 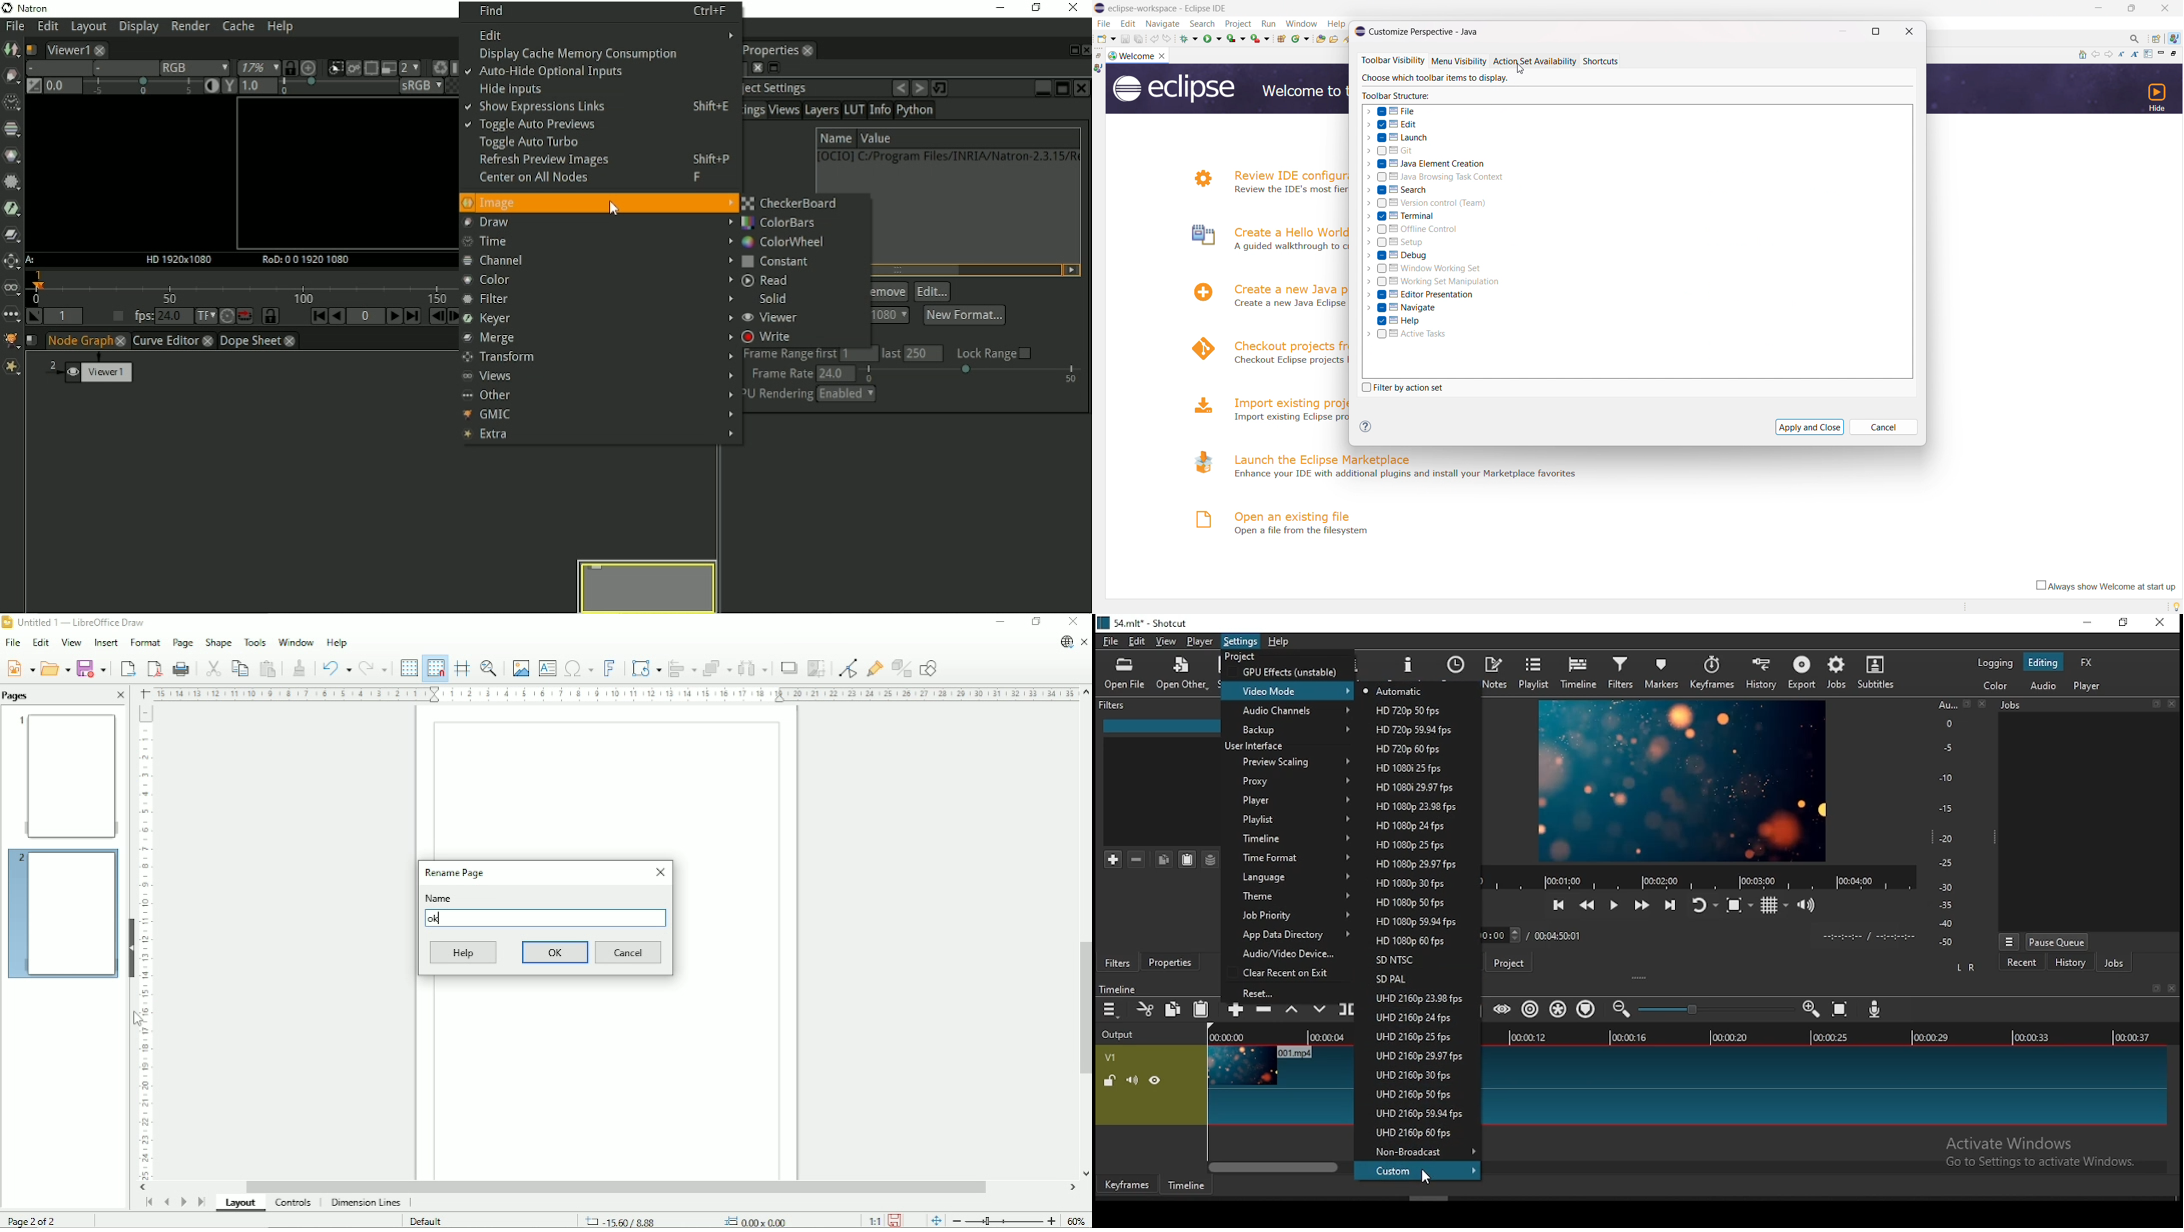 I want to click on ripple markers, so click(x=1585, y=1007).